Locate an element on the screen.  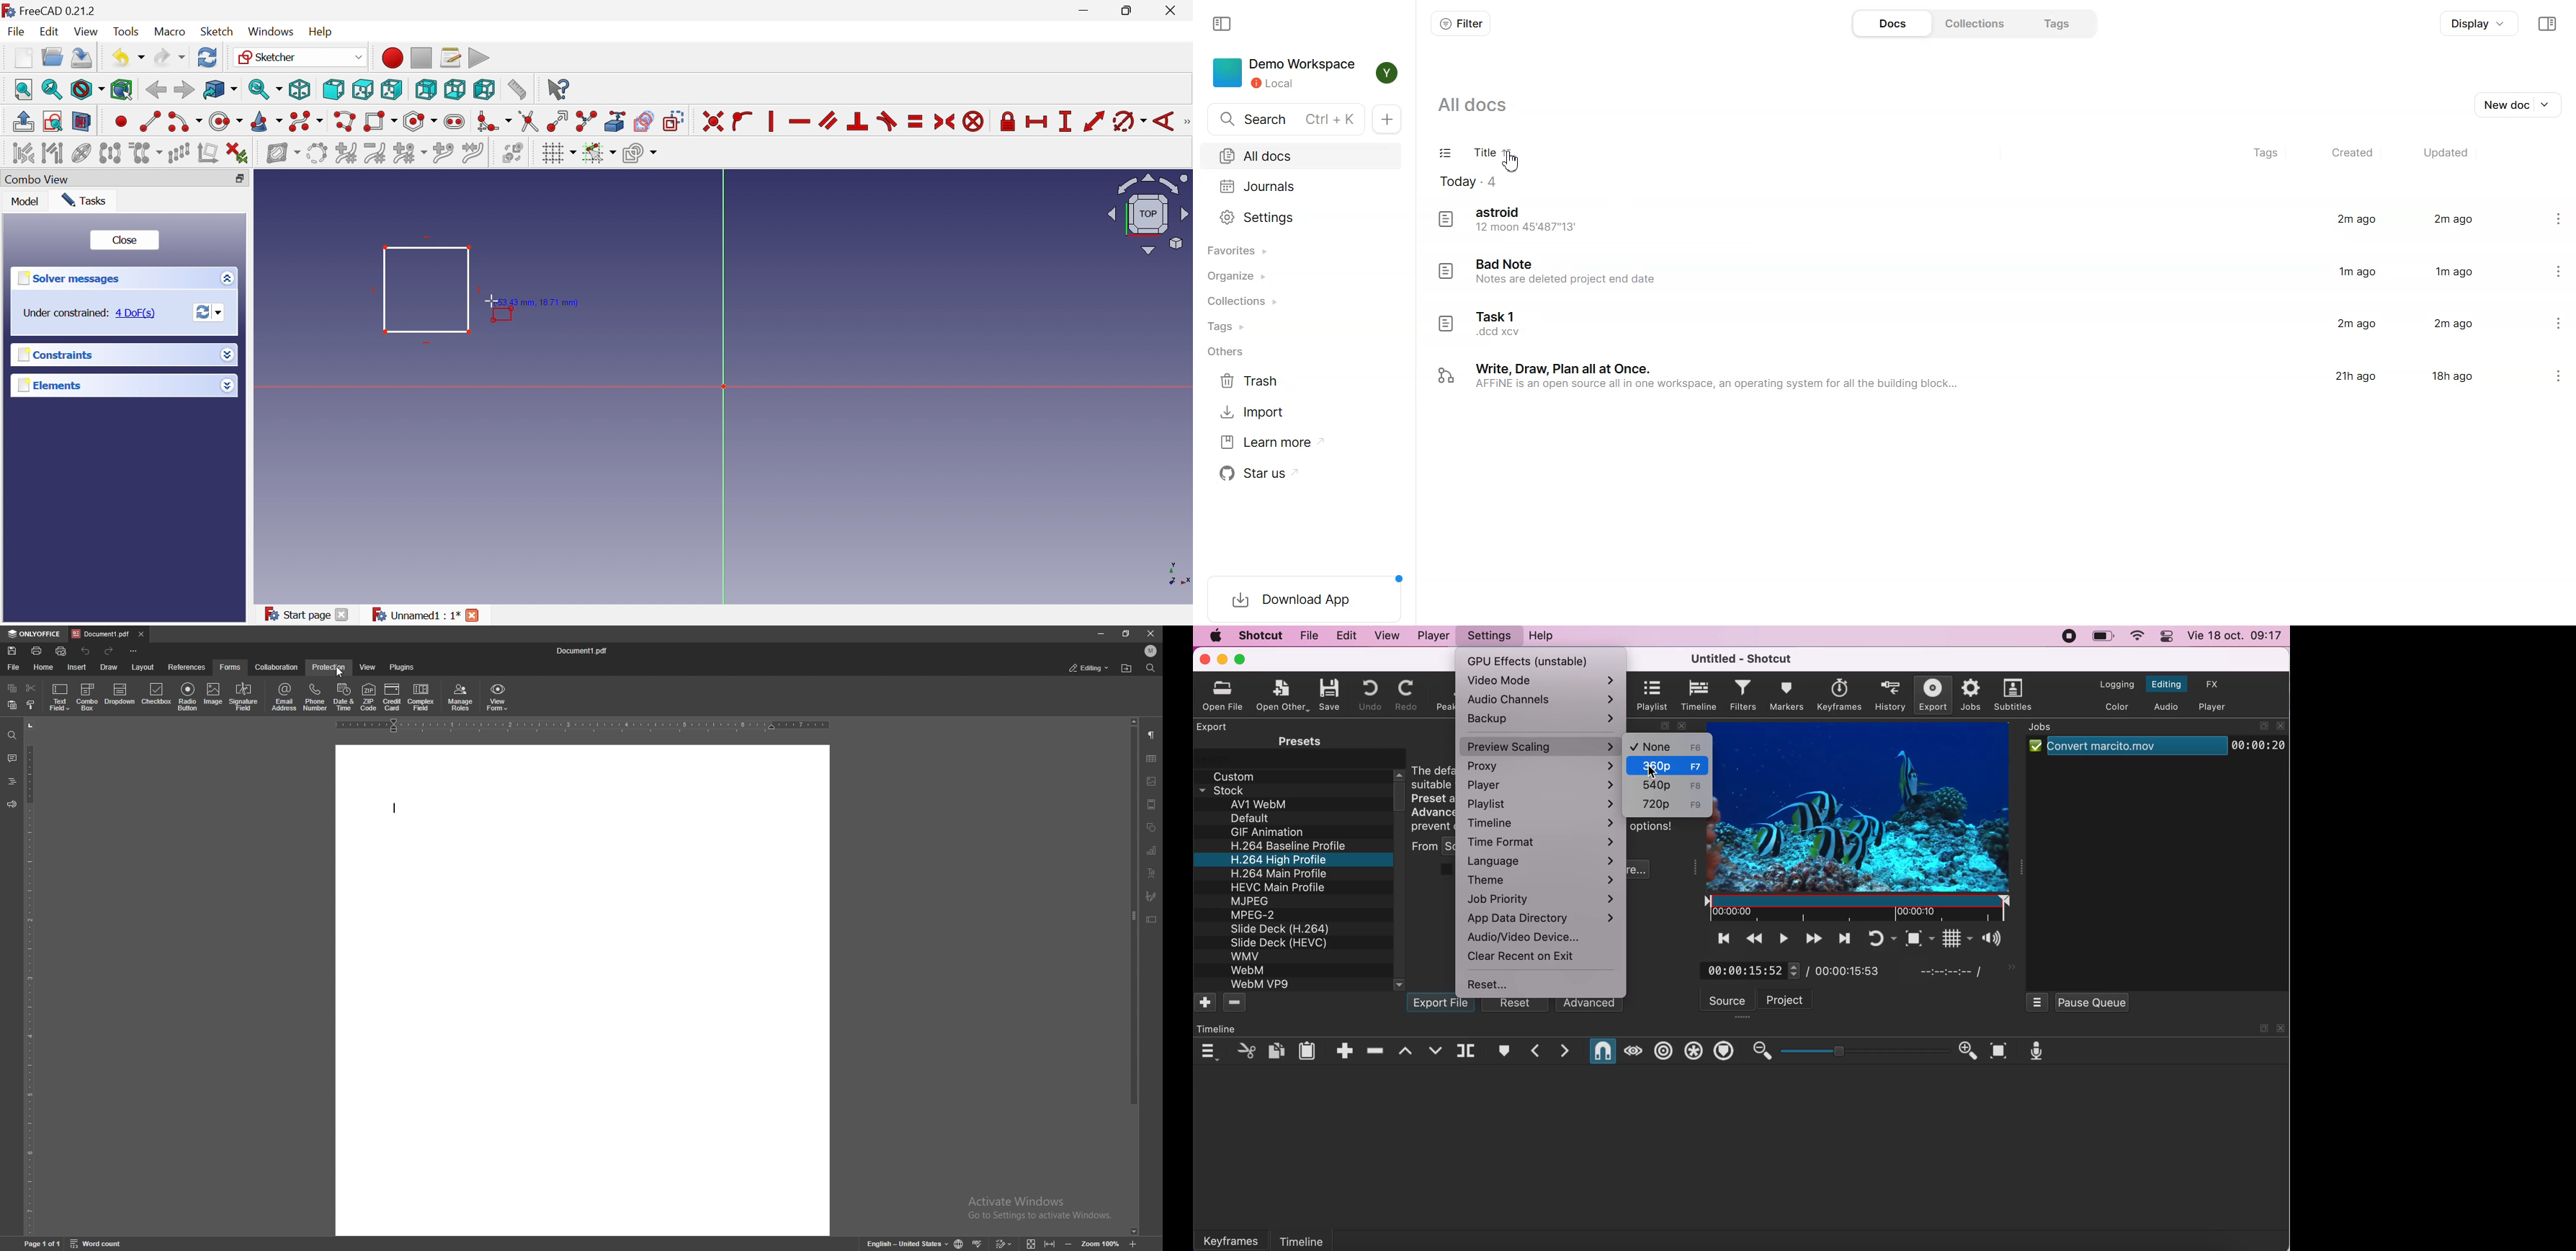
Draw style is located at coordinates (87, 90).